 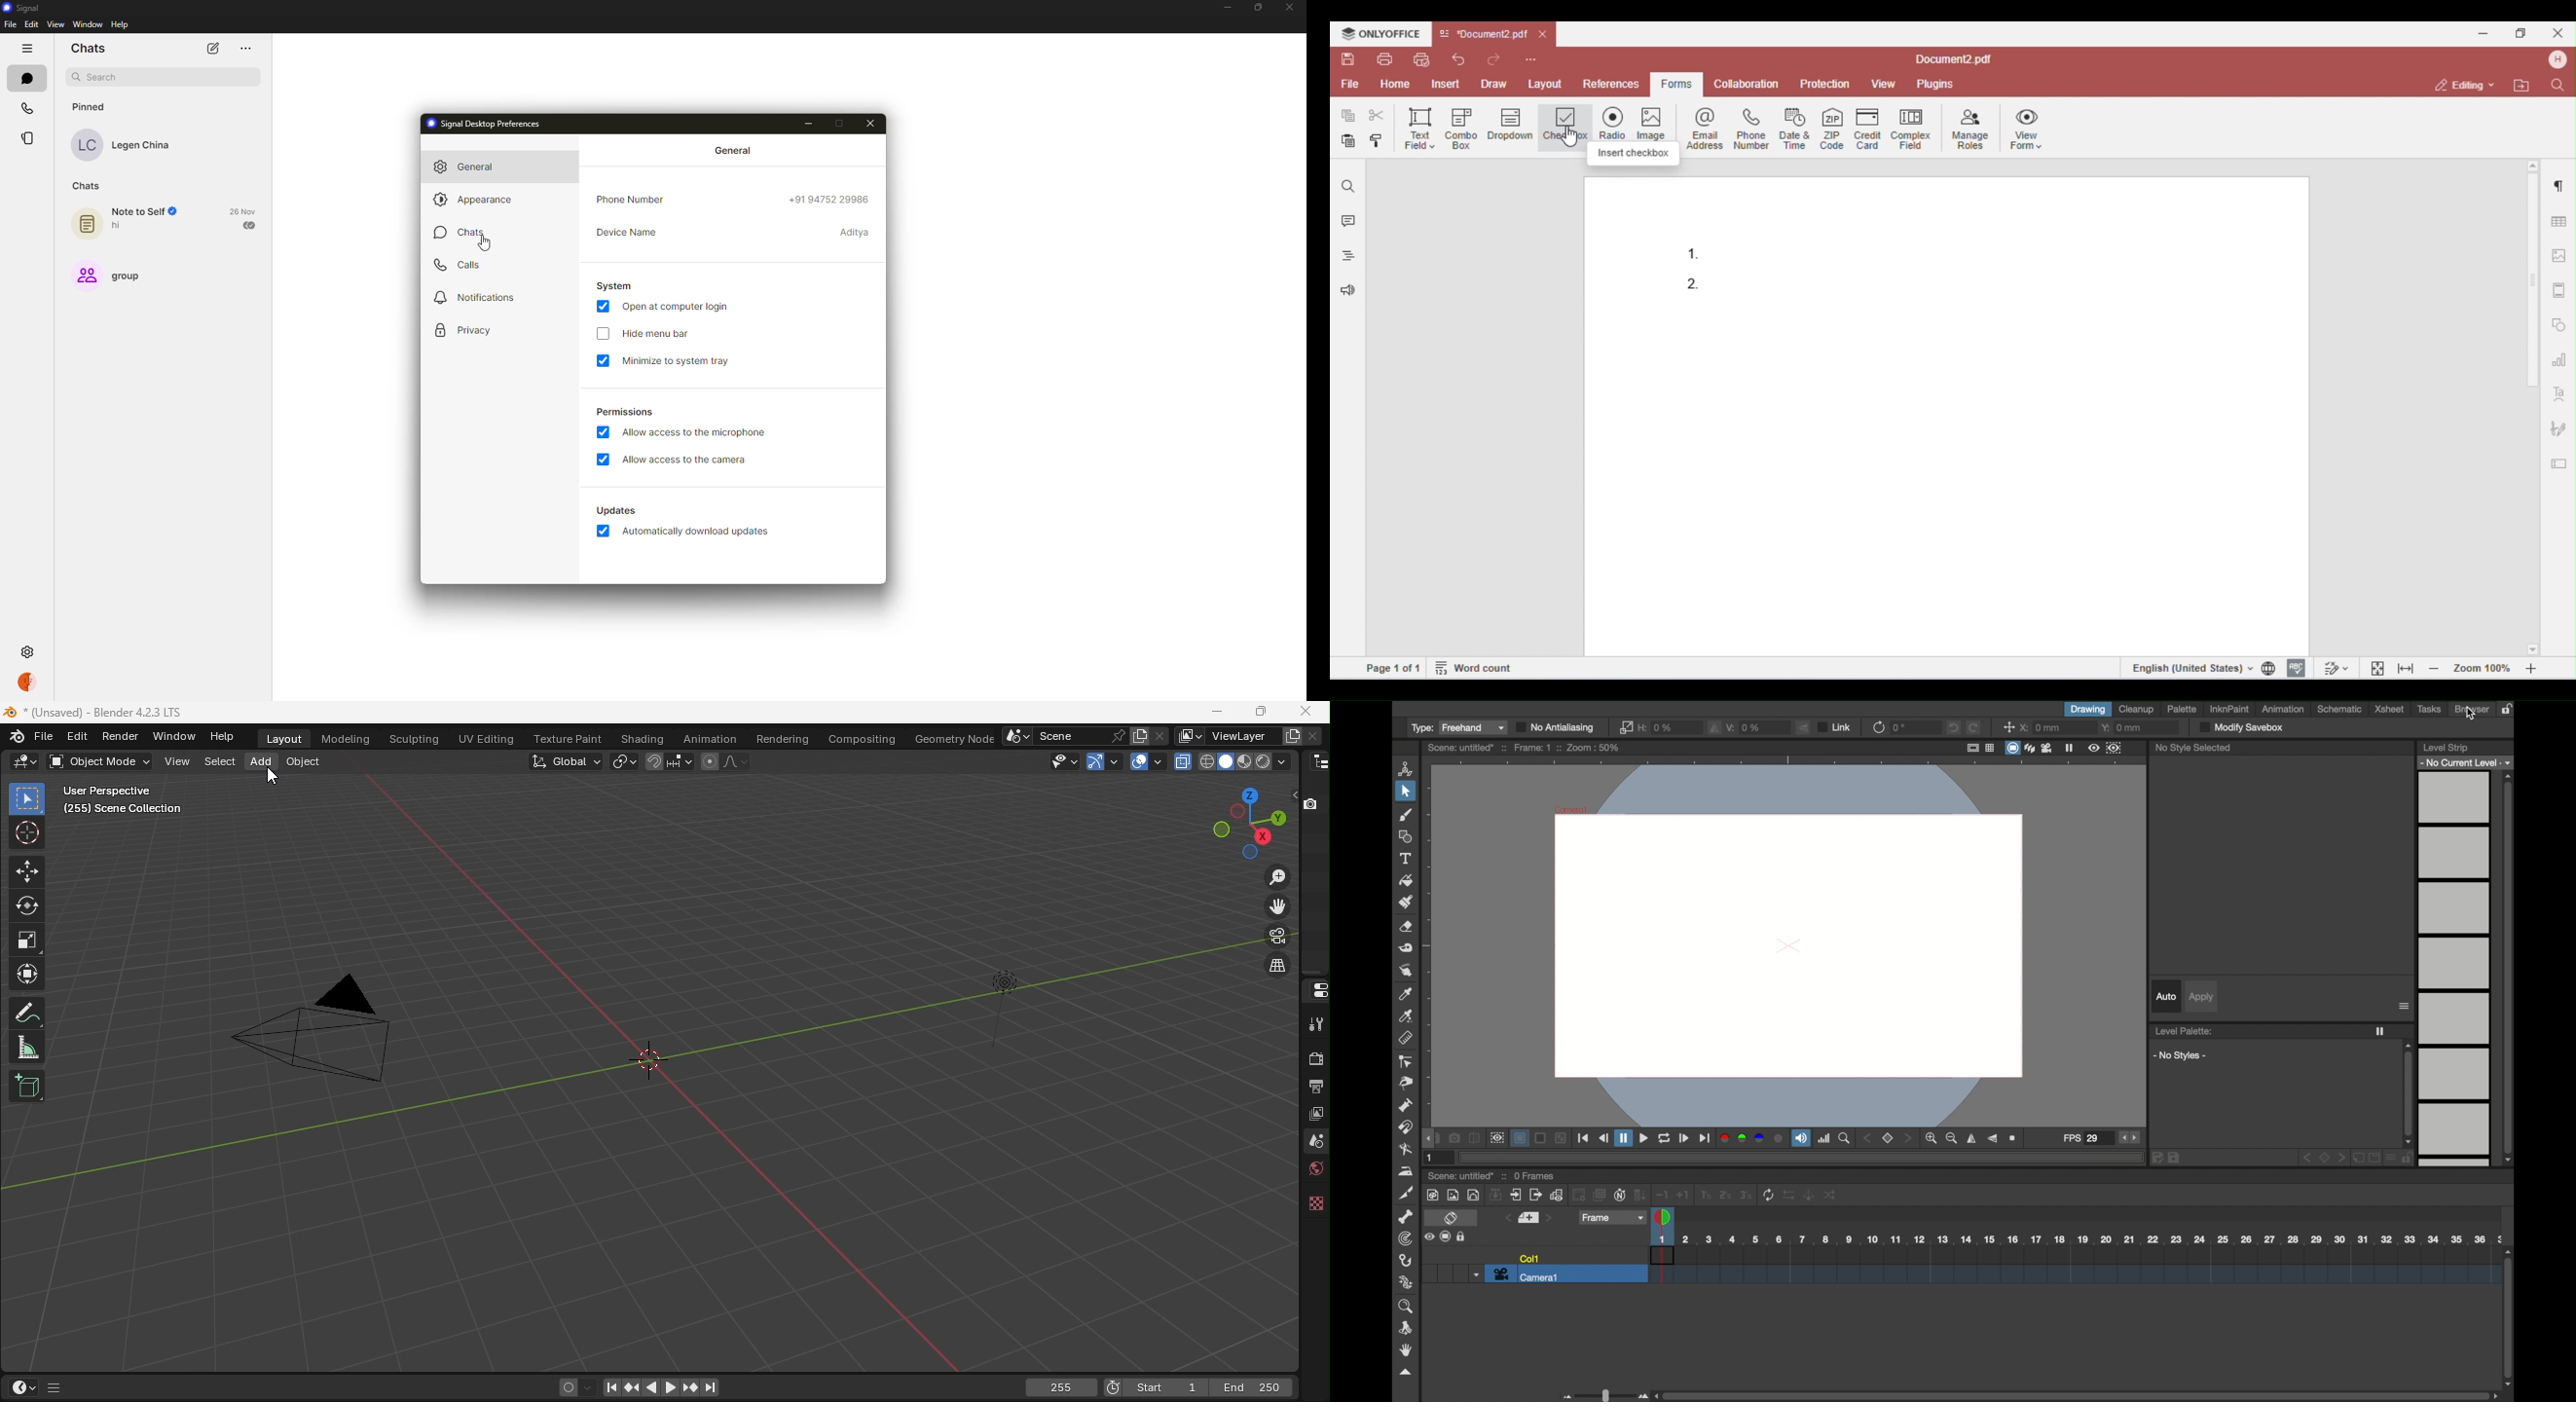 I want to click on stepper buttons, so click(x=2130, y=1137).